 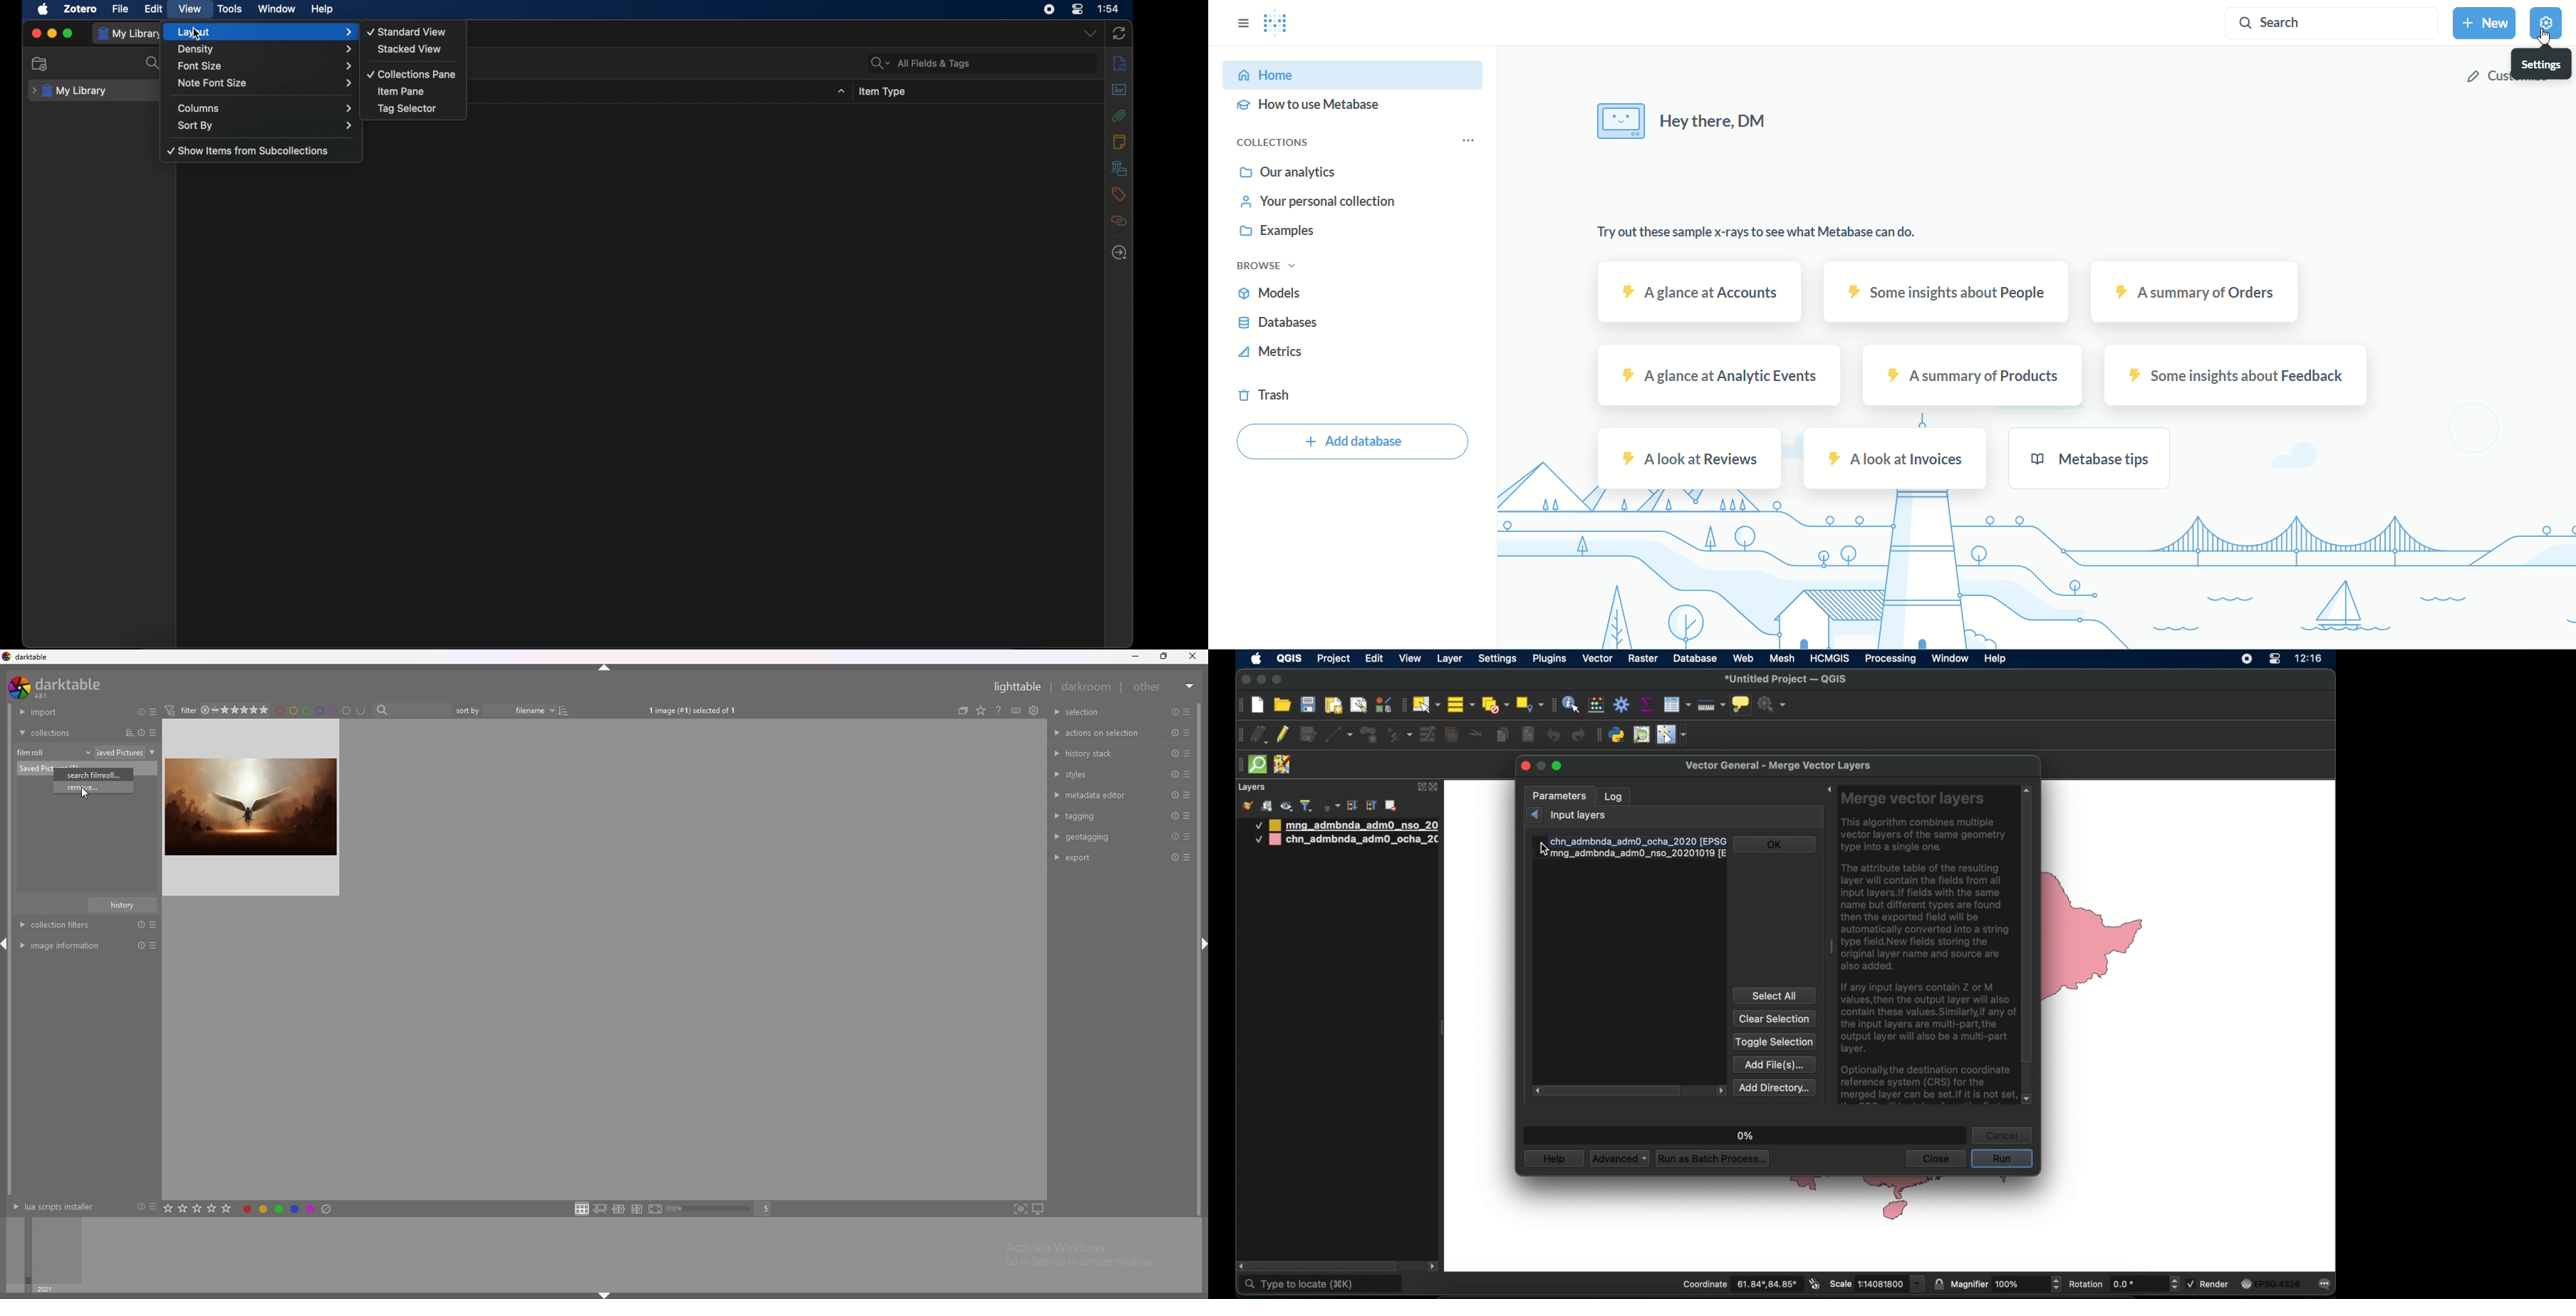 I want to click on presets, so click(x=1187, y=773).